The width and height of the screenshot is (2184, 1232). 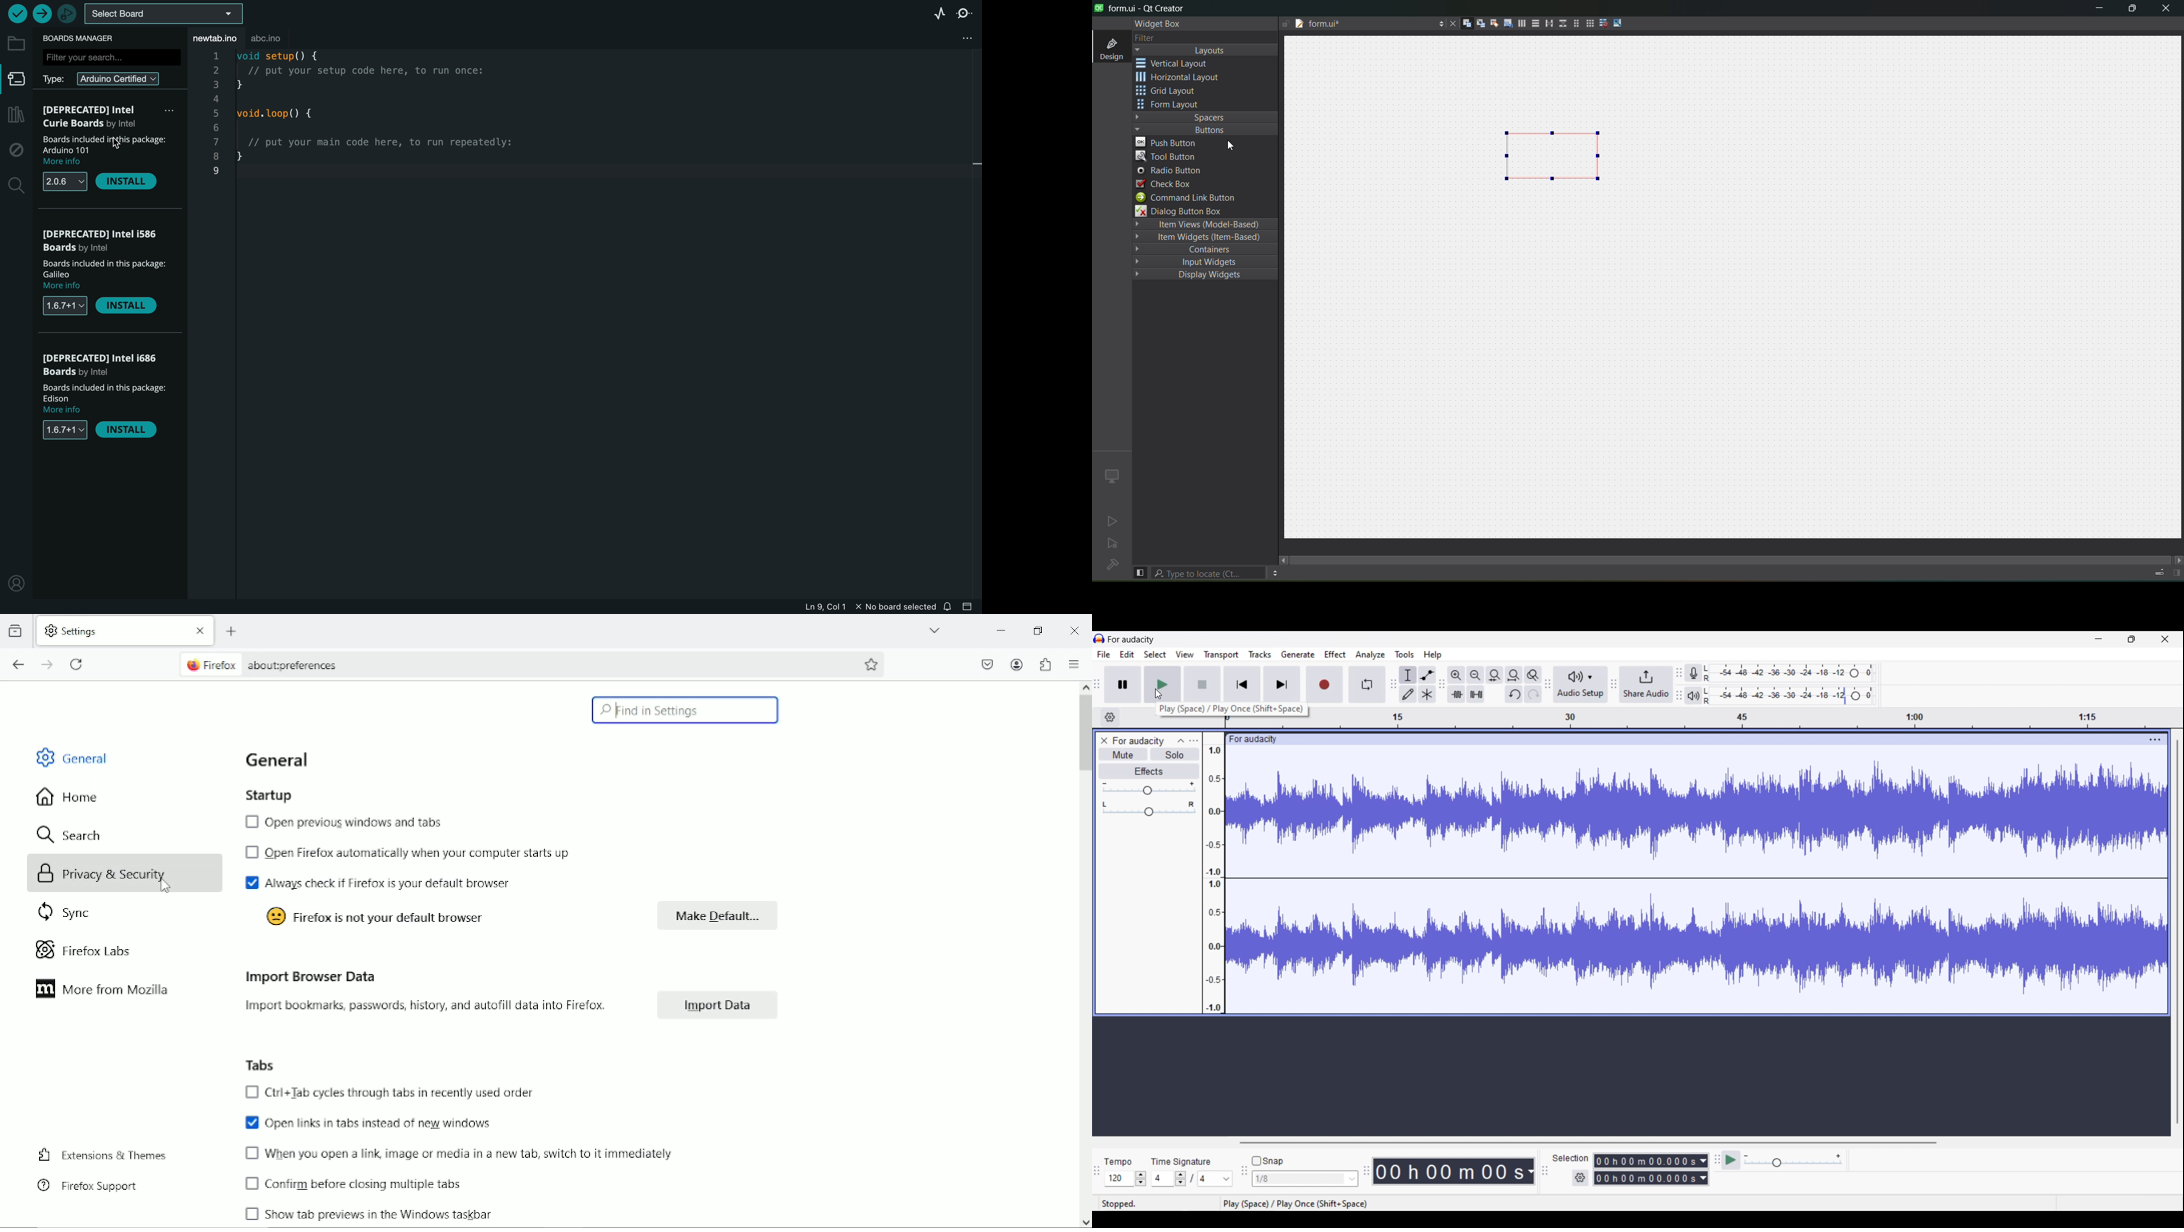 I want to click on Cursor clicking on play, so click(x=1159, y=695).